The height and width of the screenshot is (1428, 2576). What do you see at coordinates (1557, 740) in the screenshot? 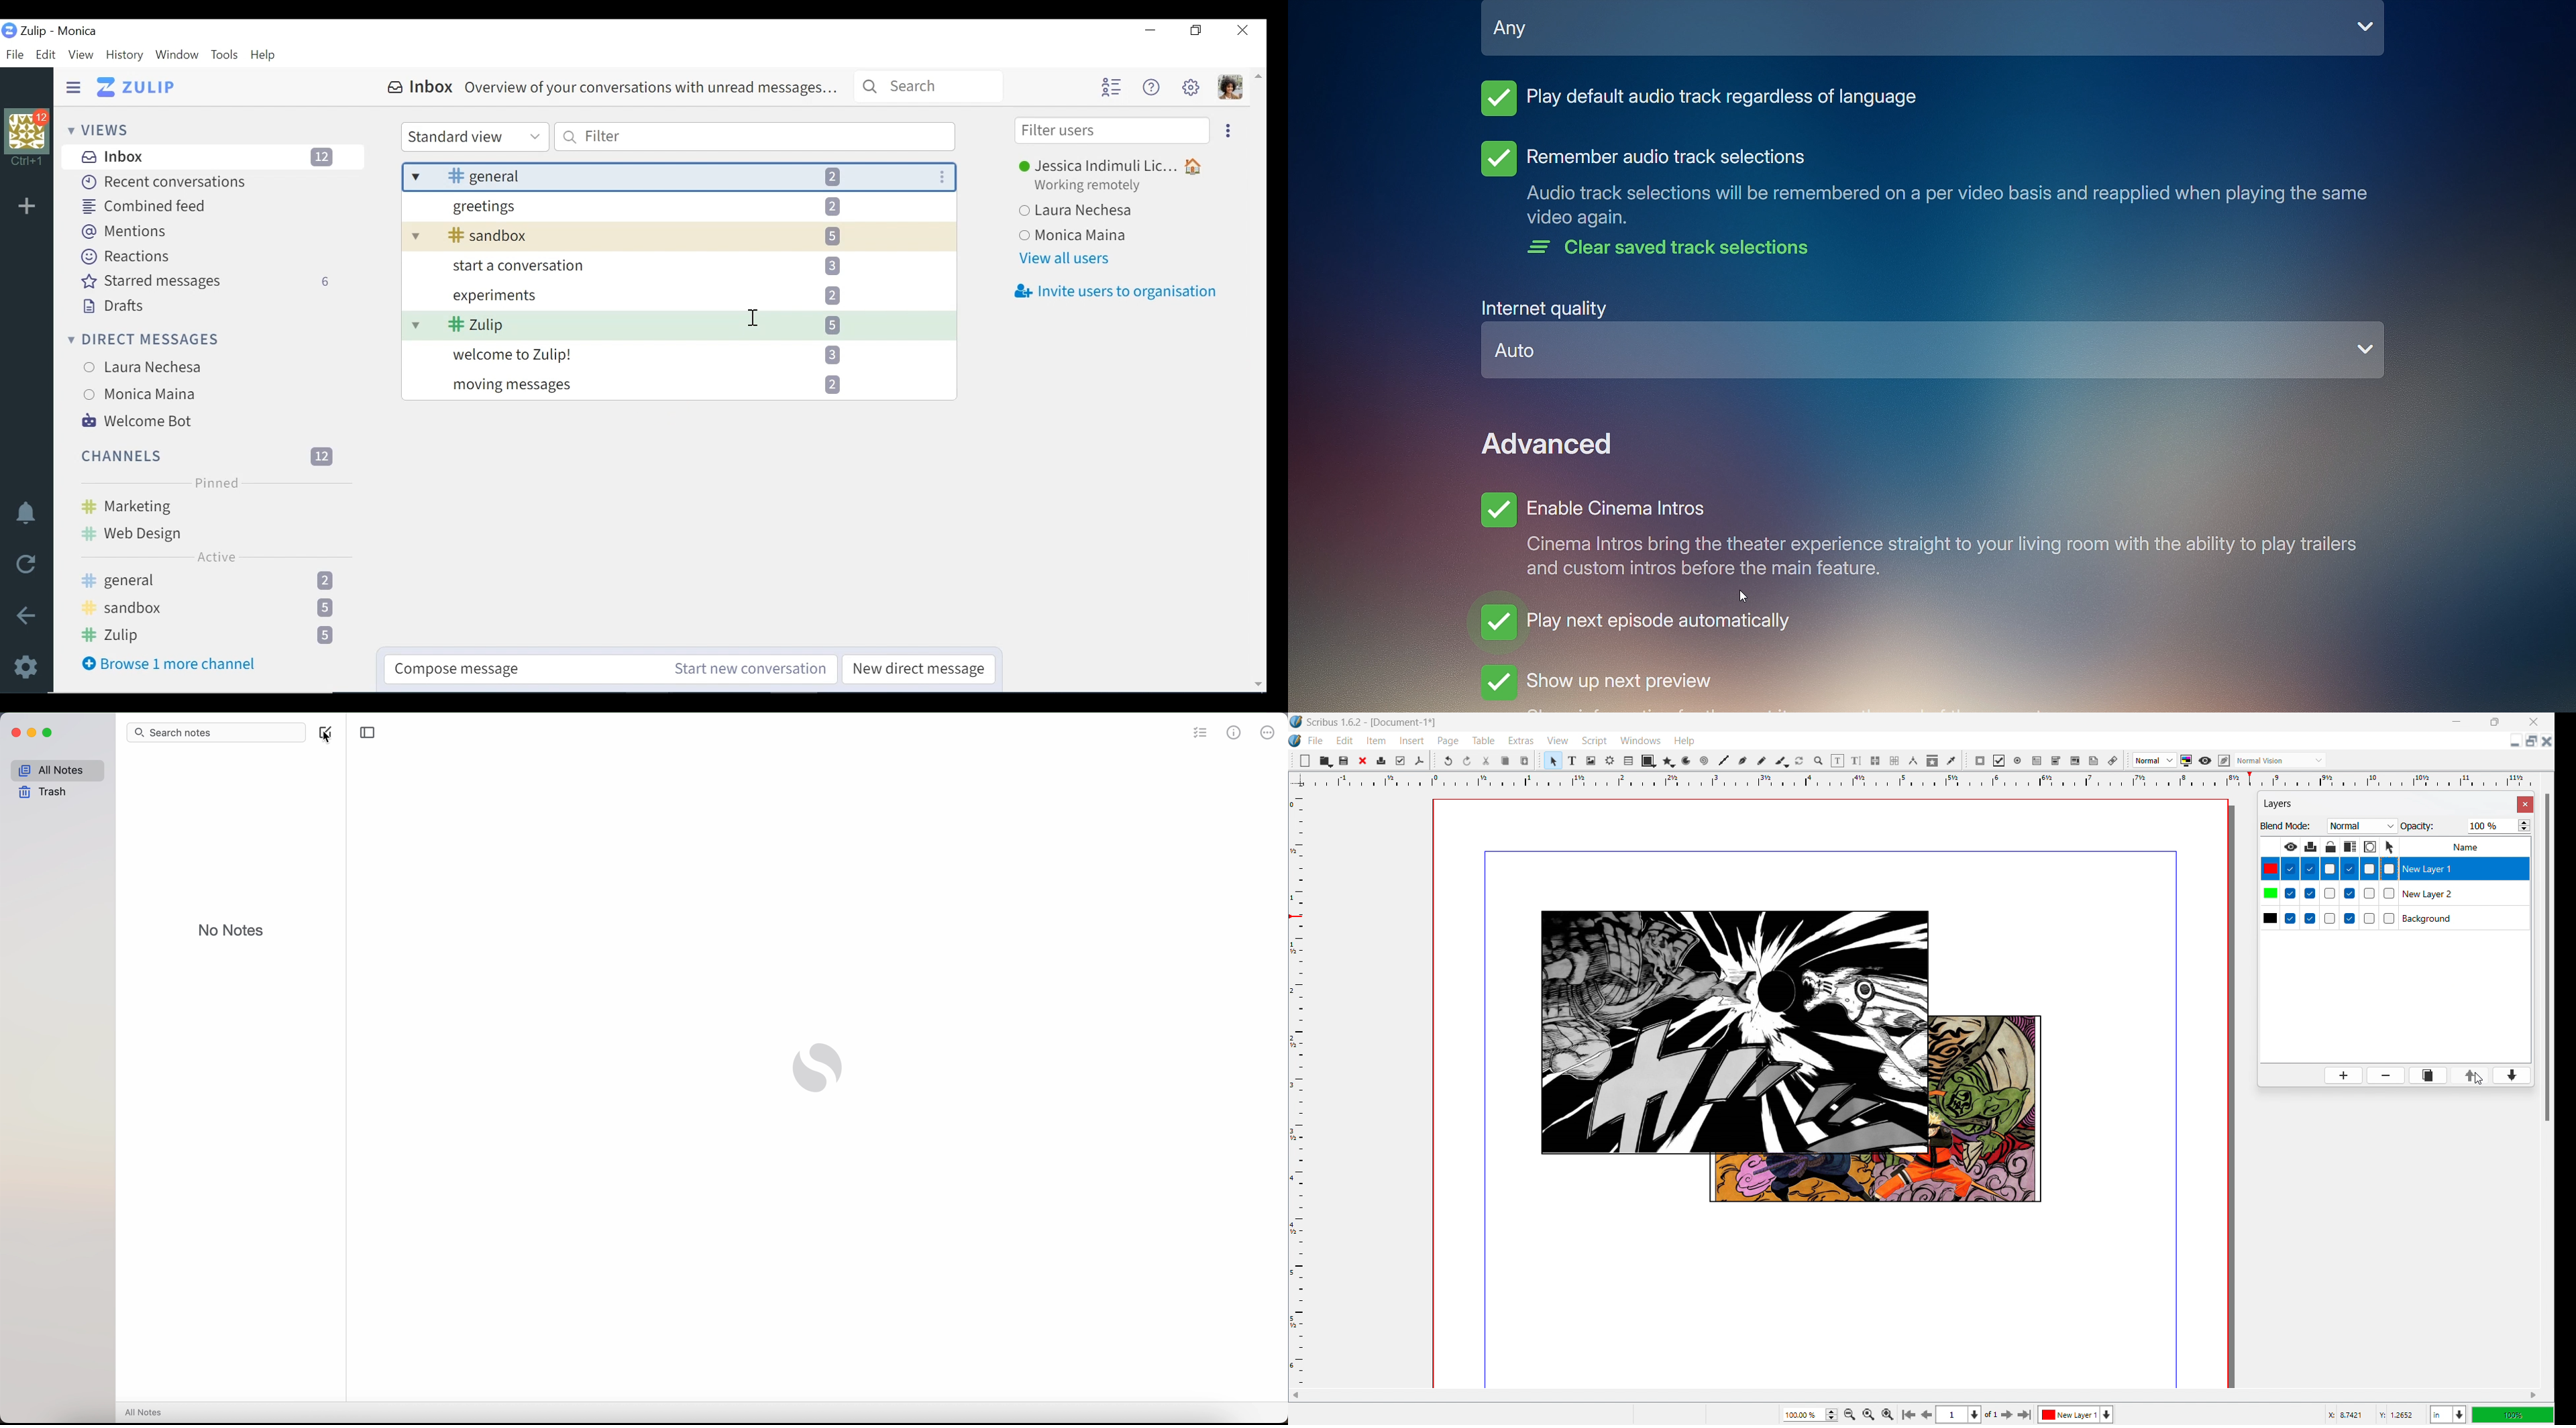
I see `view` at bounding box center [1557, 740].